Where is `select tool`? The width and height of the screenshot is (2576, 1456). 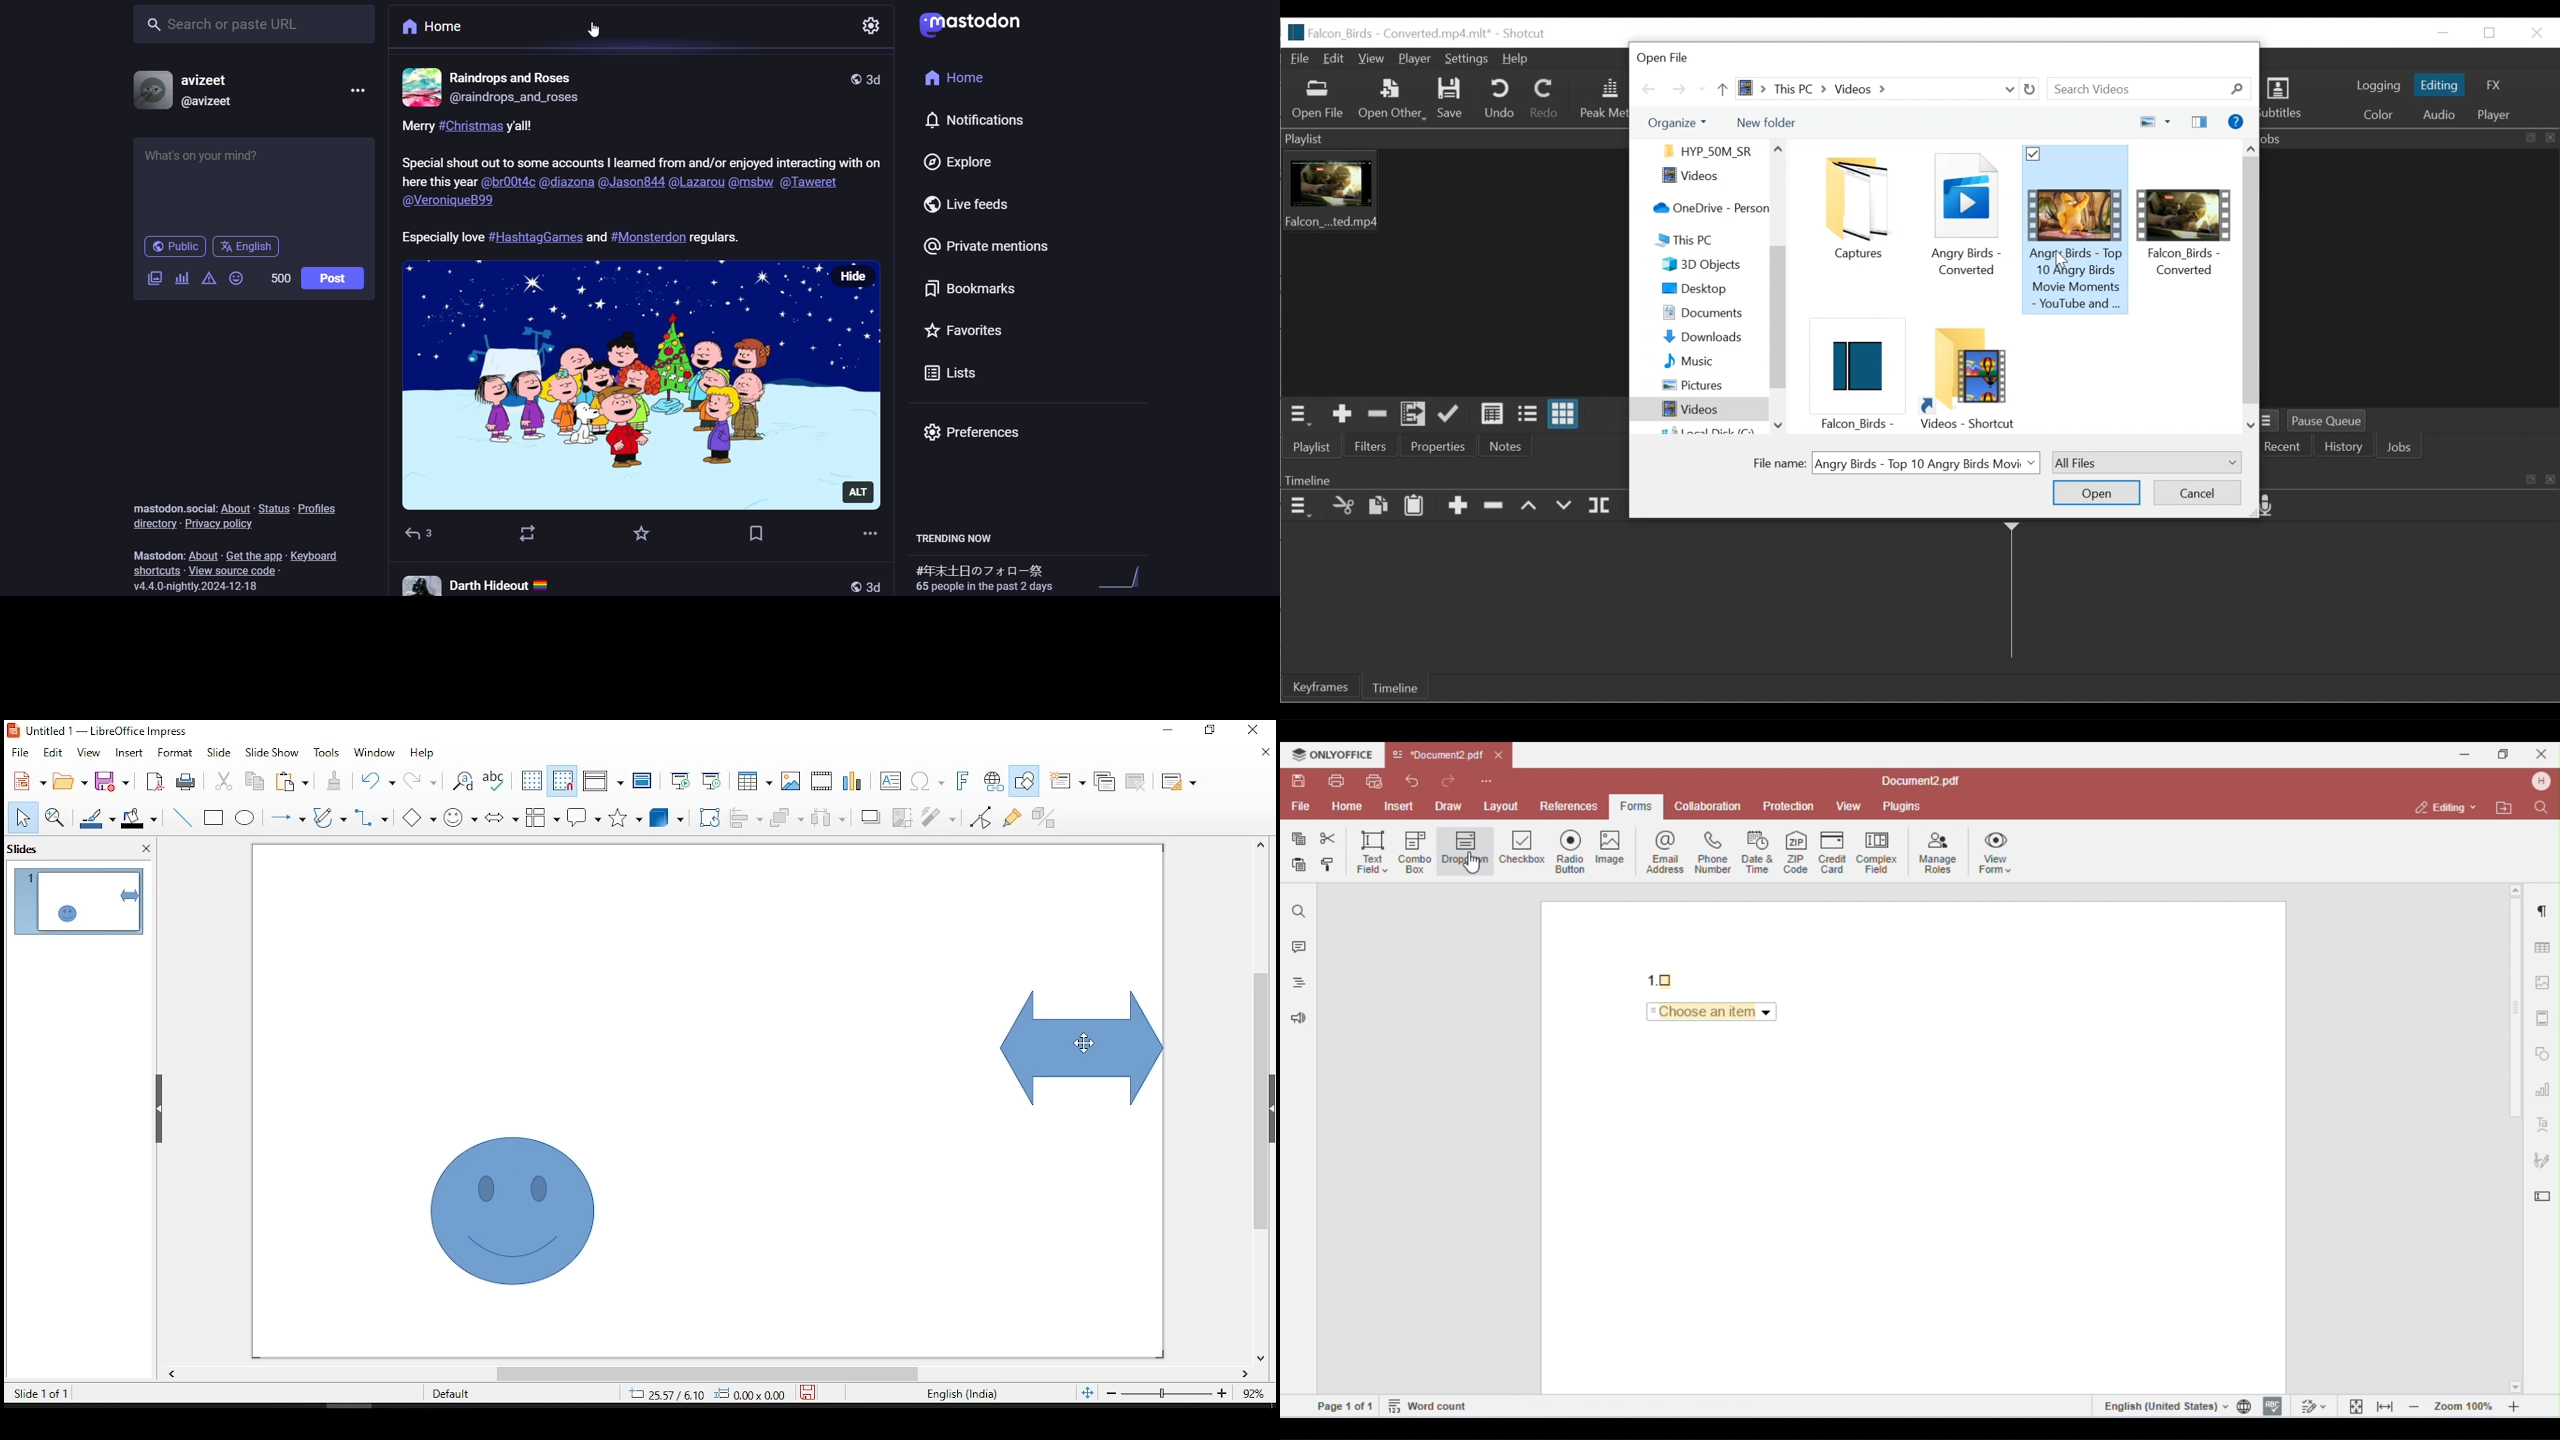
select tool is located at coordinates (22, 819).